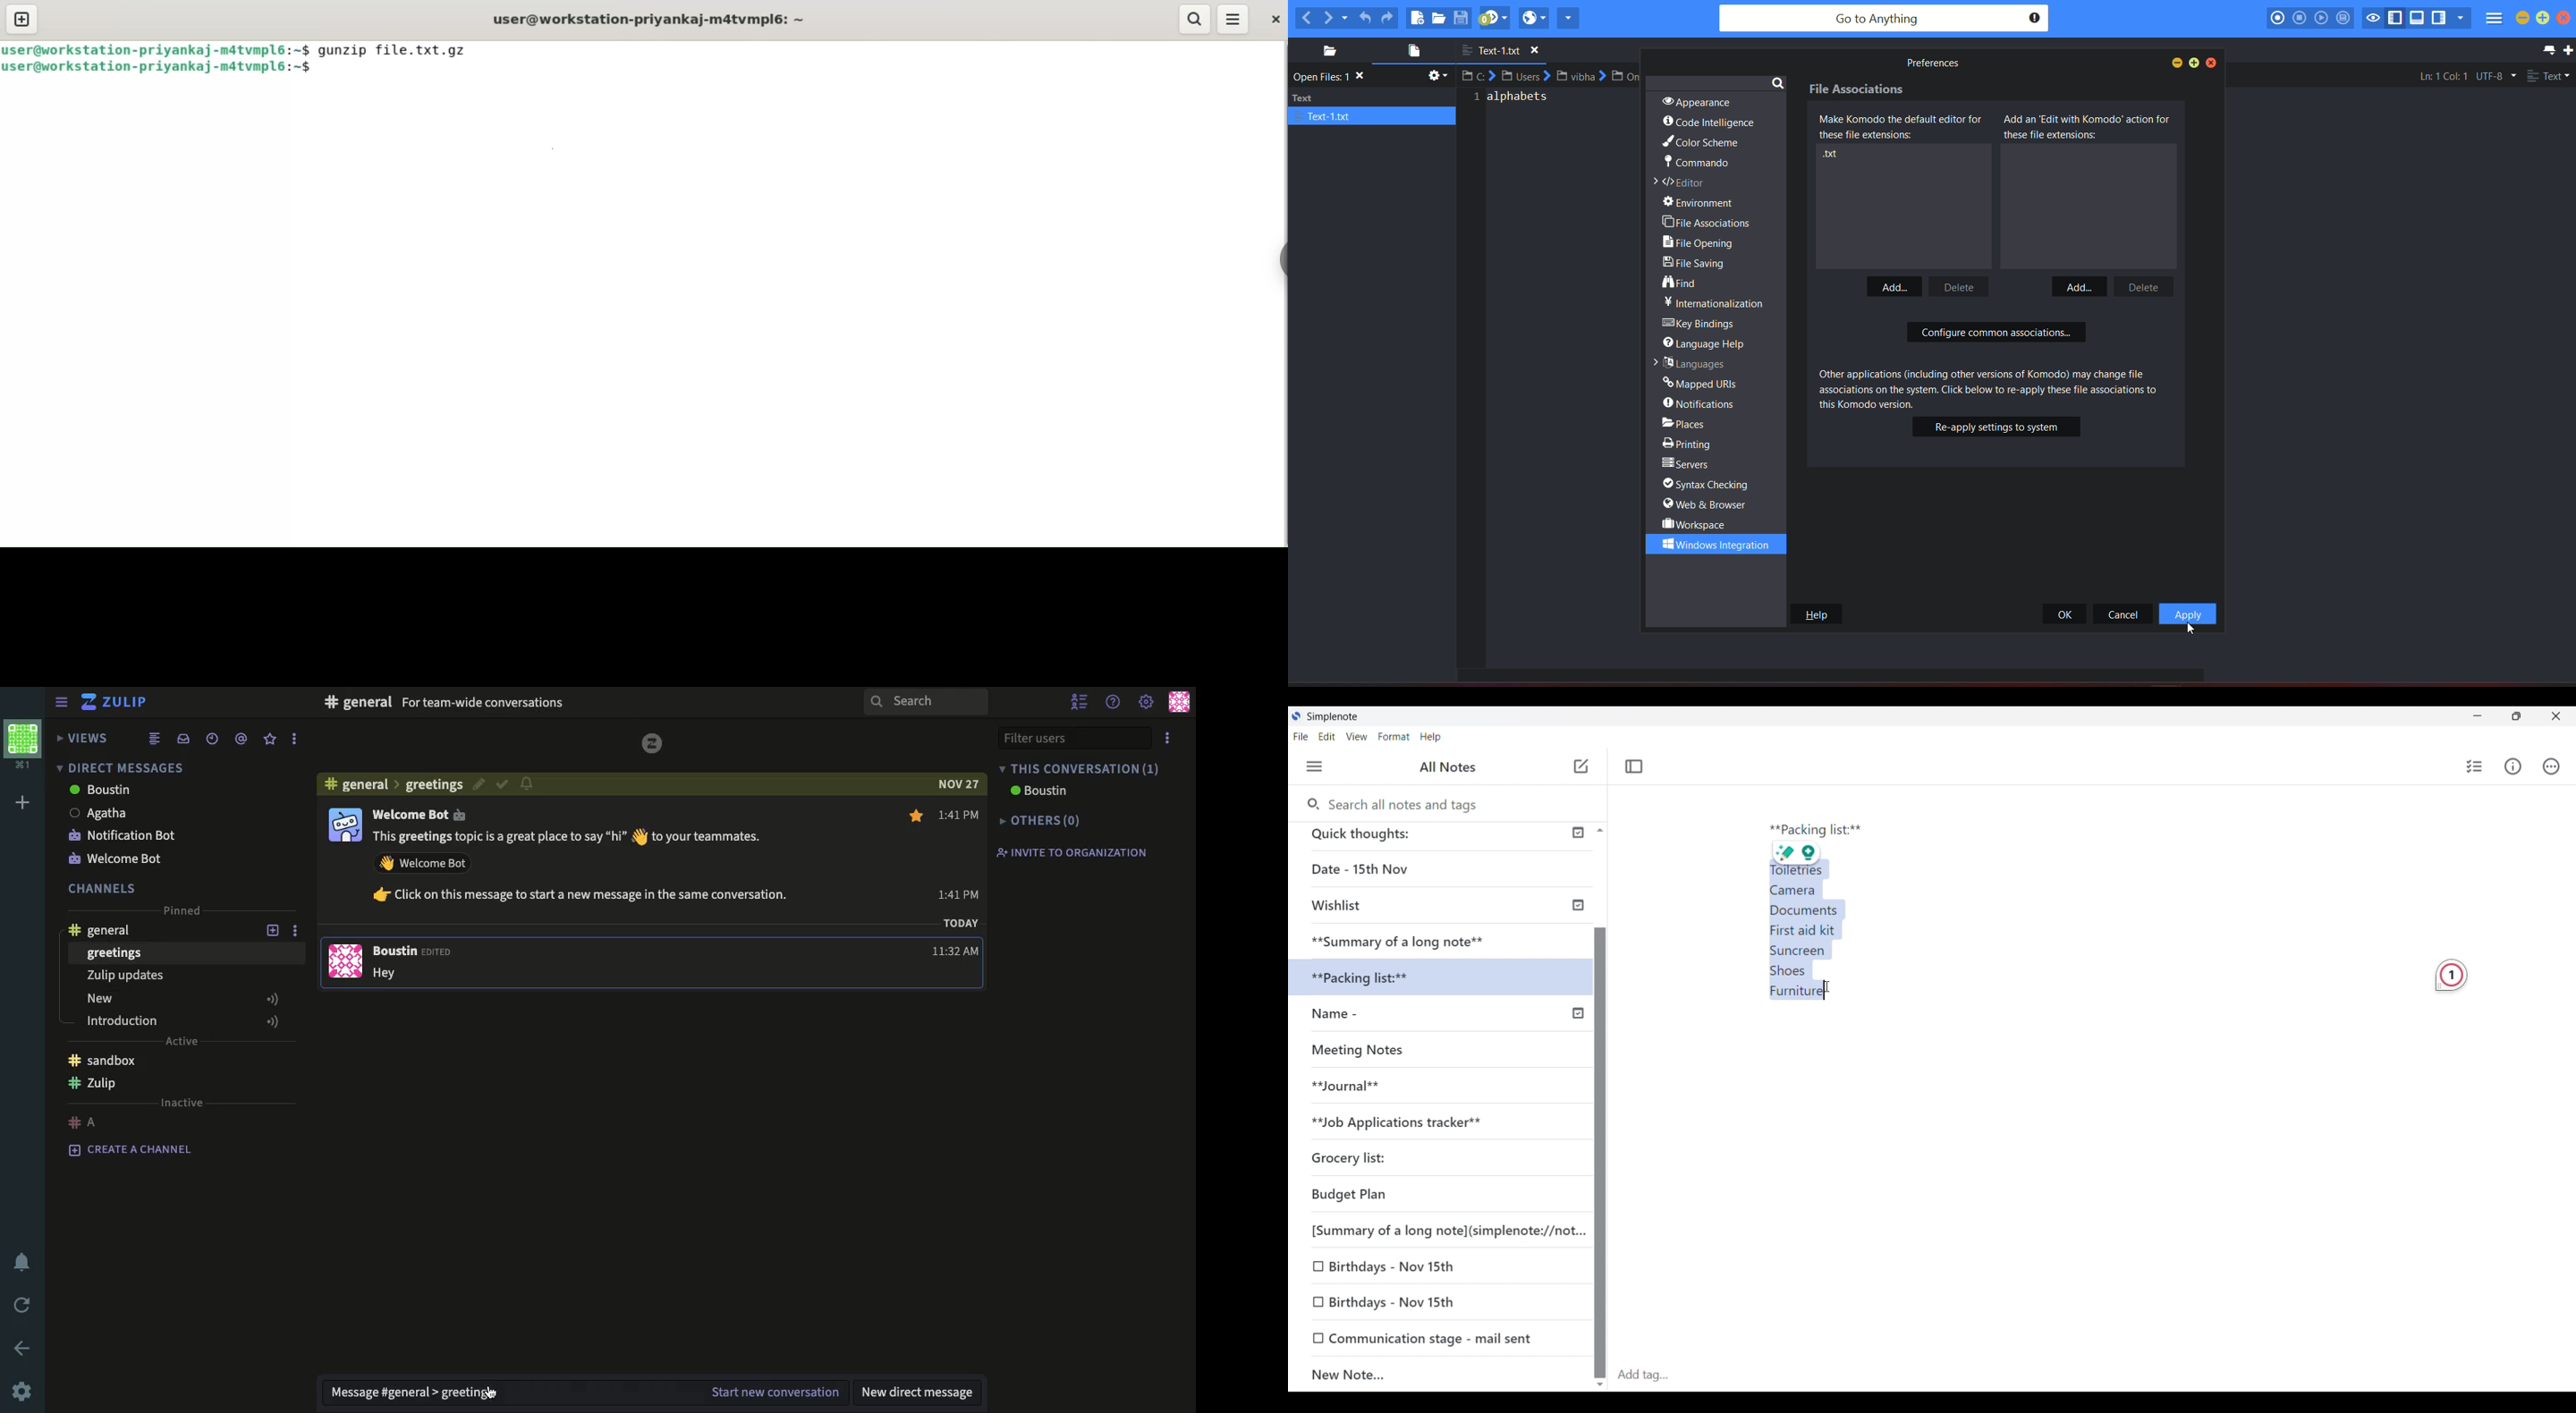 Image resolution: width=2576 pixels, height=1428 pixels. What do you see at coordinates (2174, 62) in the screenshot?
I see `minimize` at bounding box center [2174, 62].